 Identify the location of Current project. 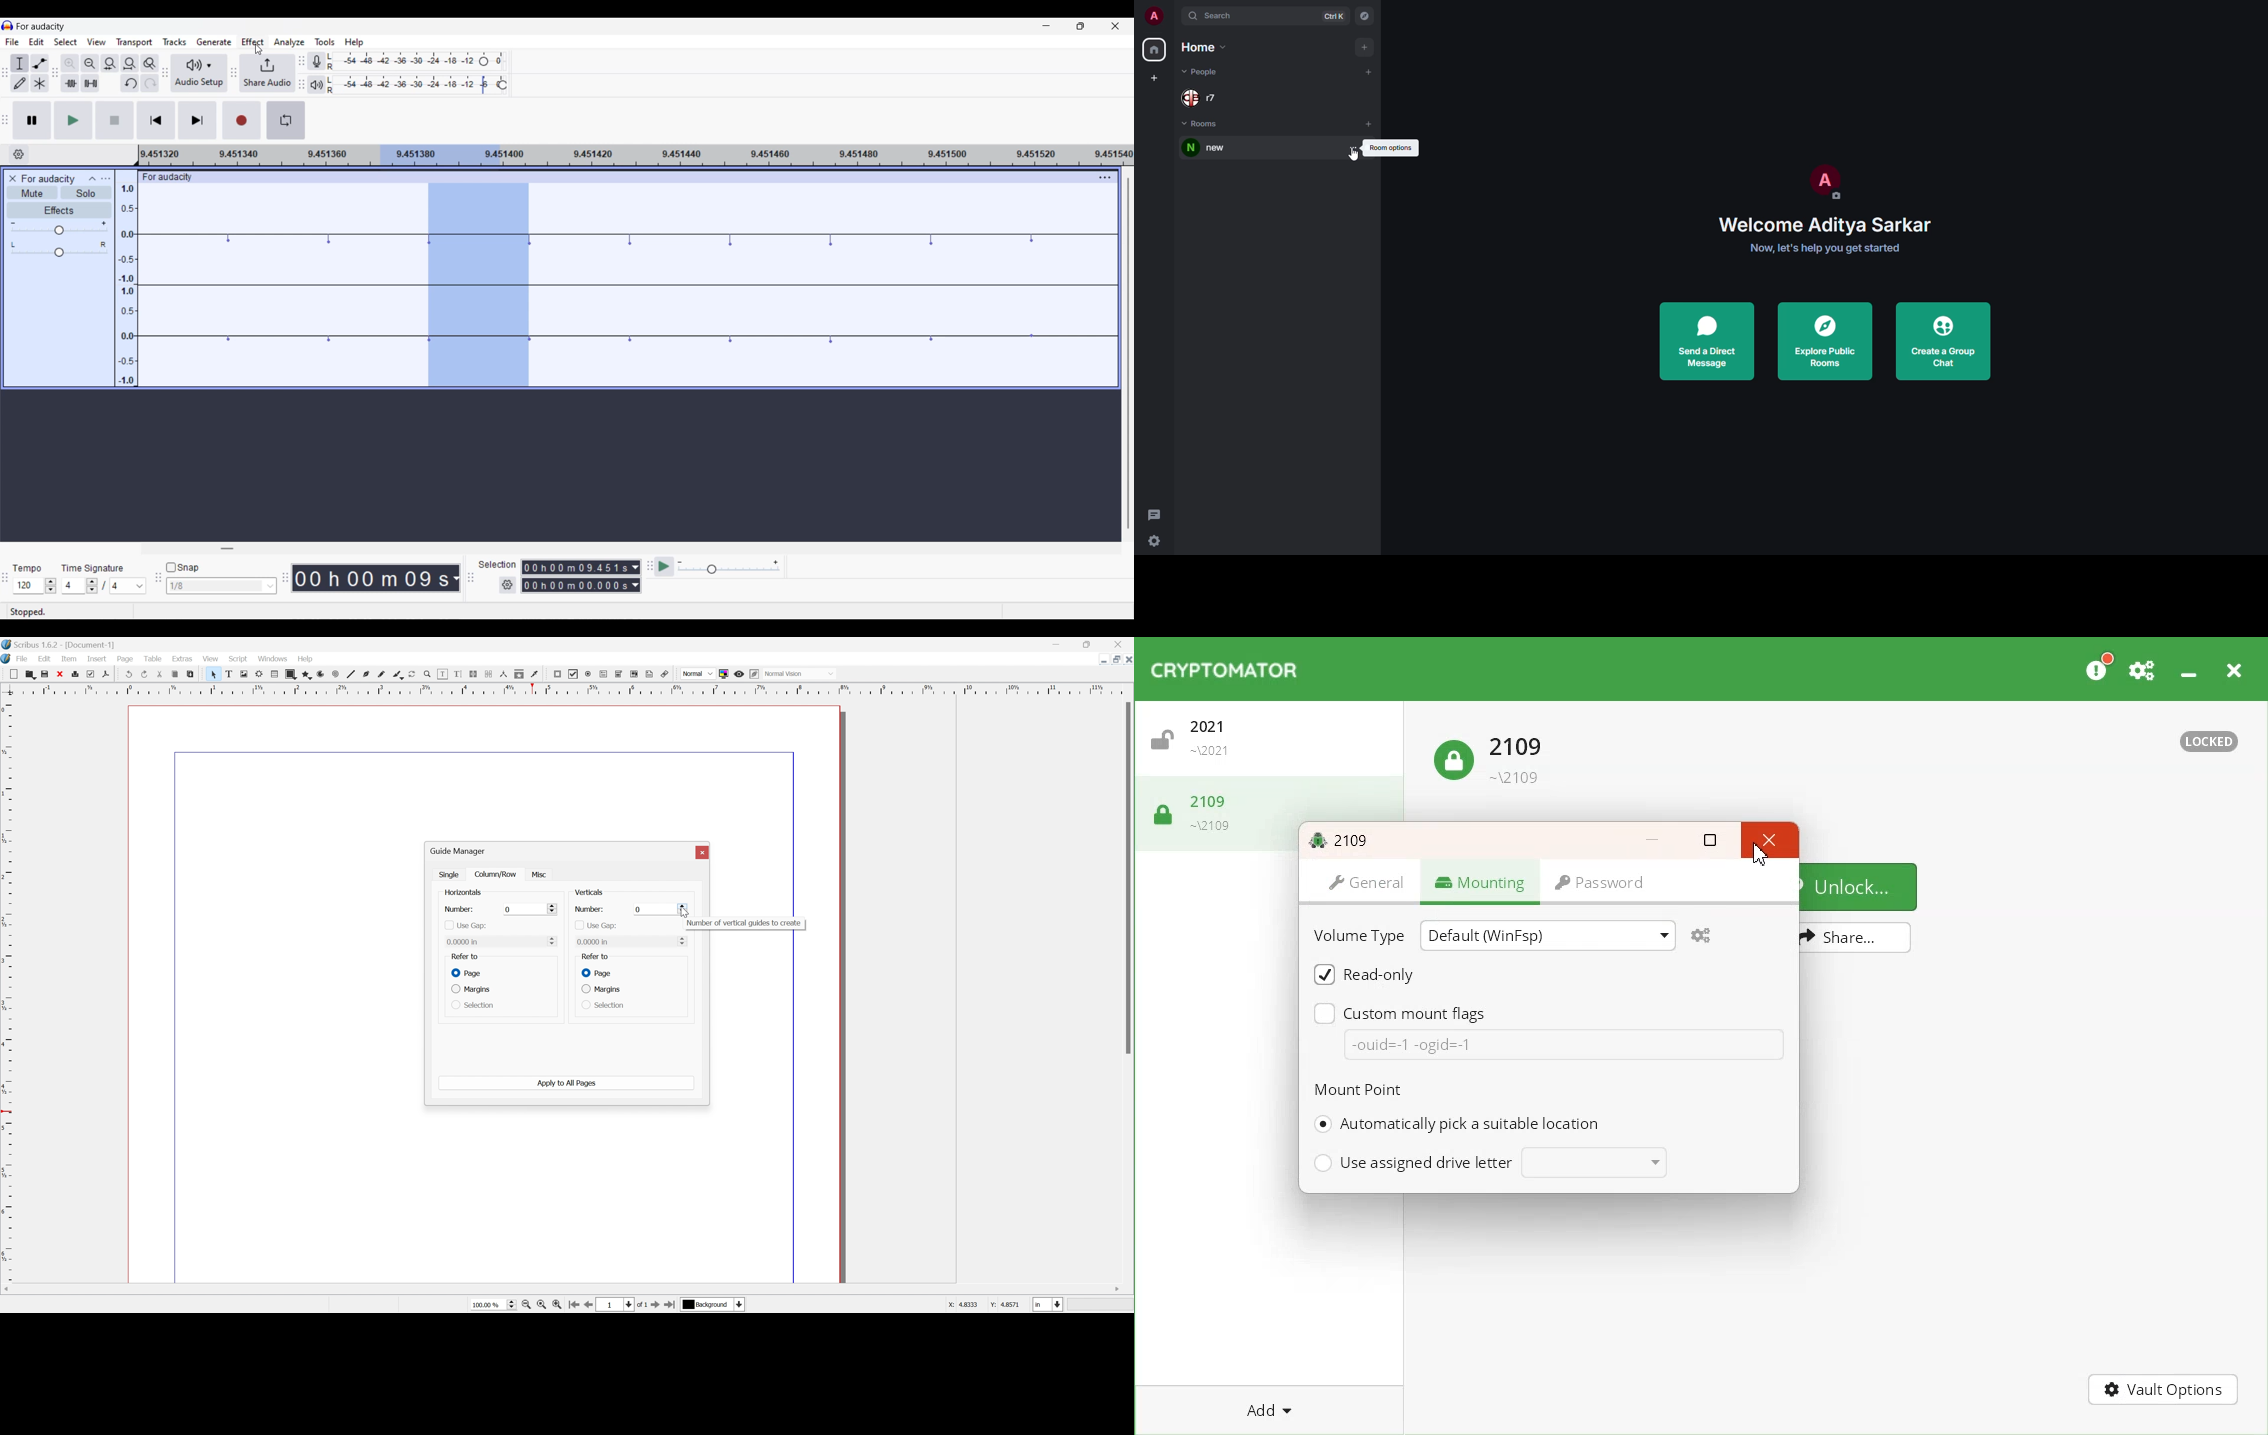
(48, 179).